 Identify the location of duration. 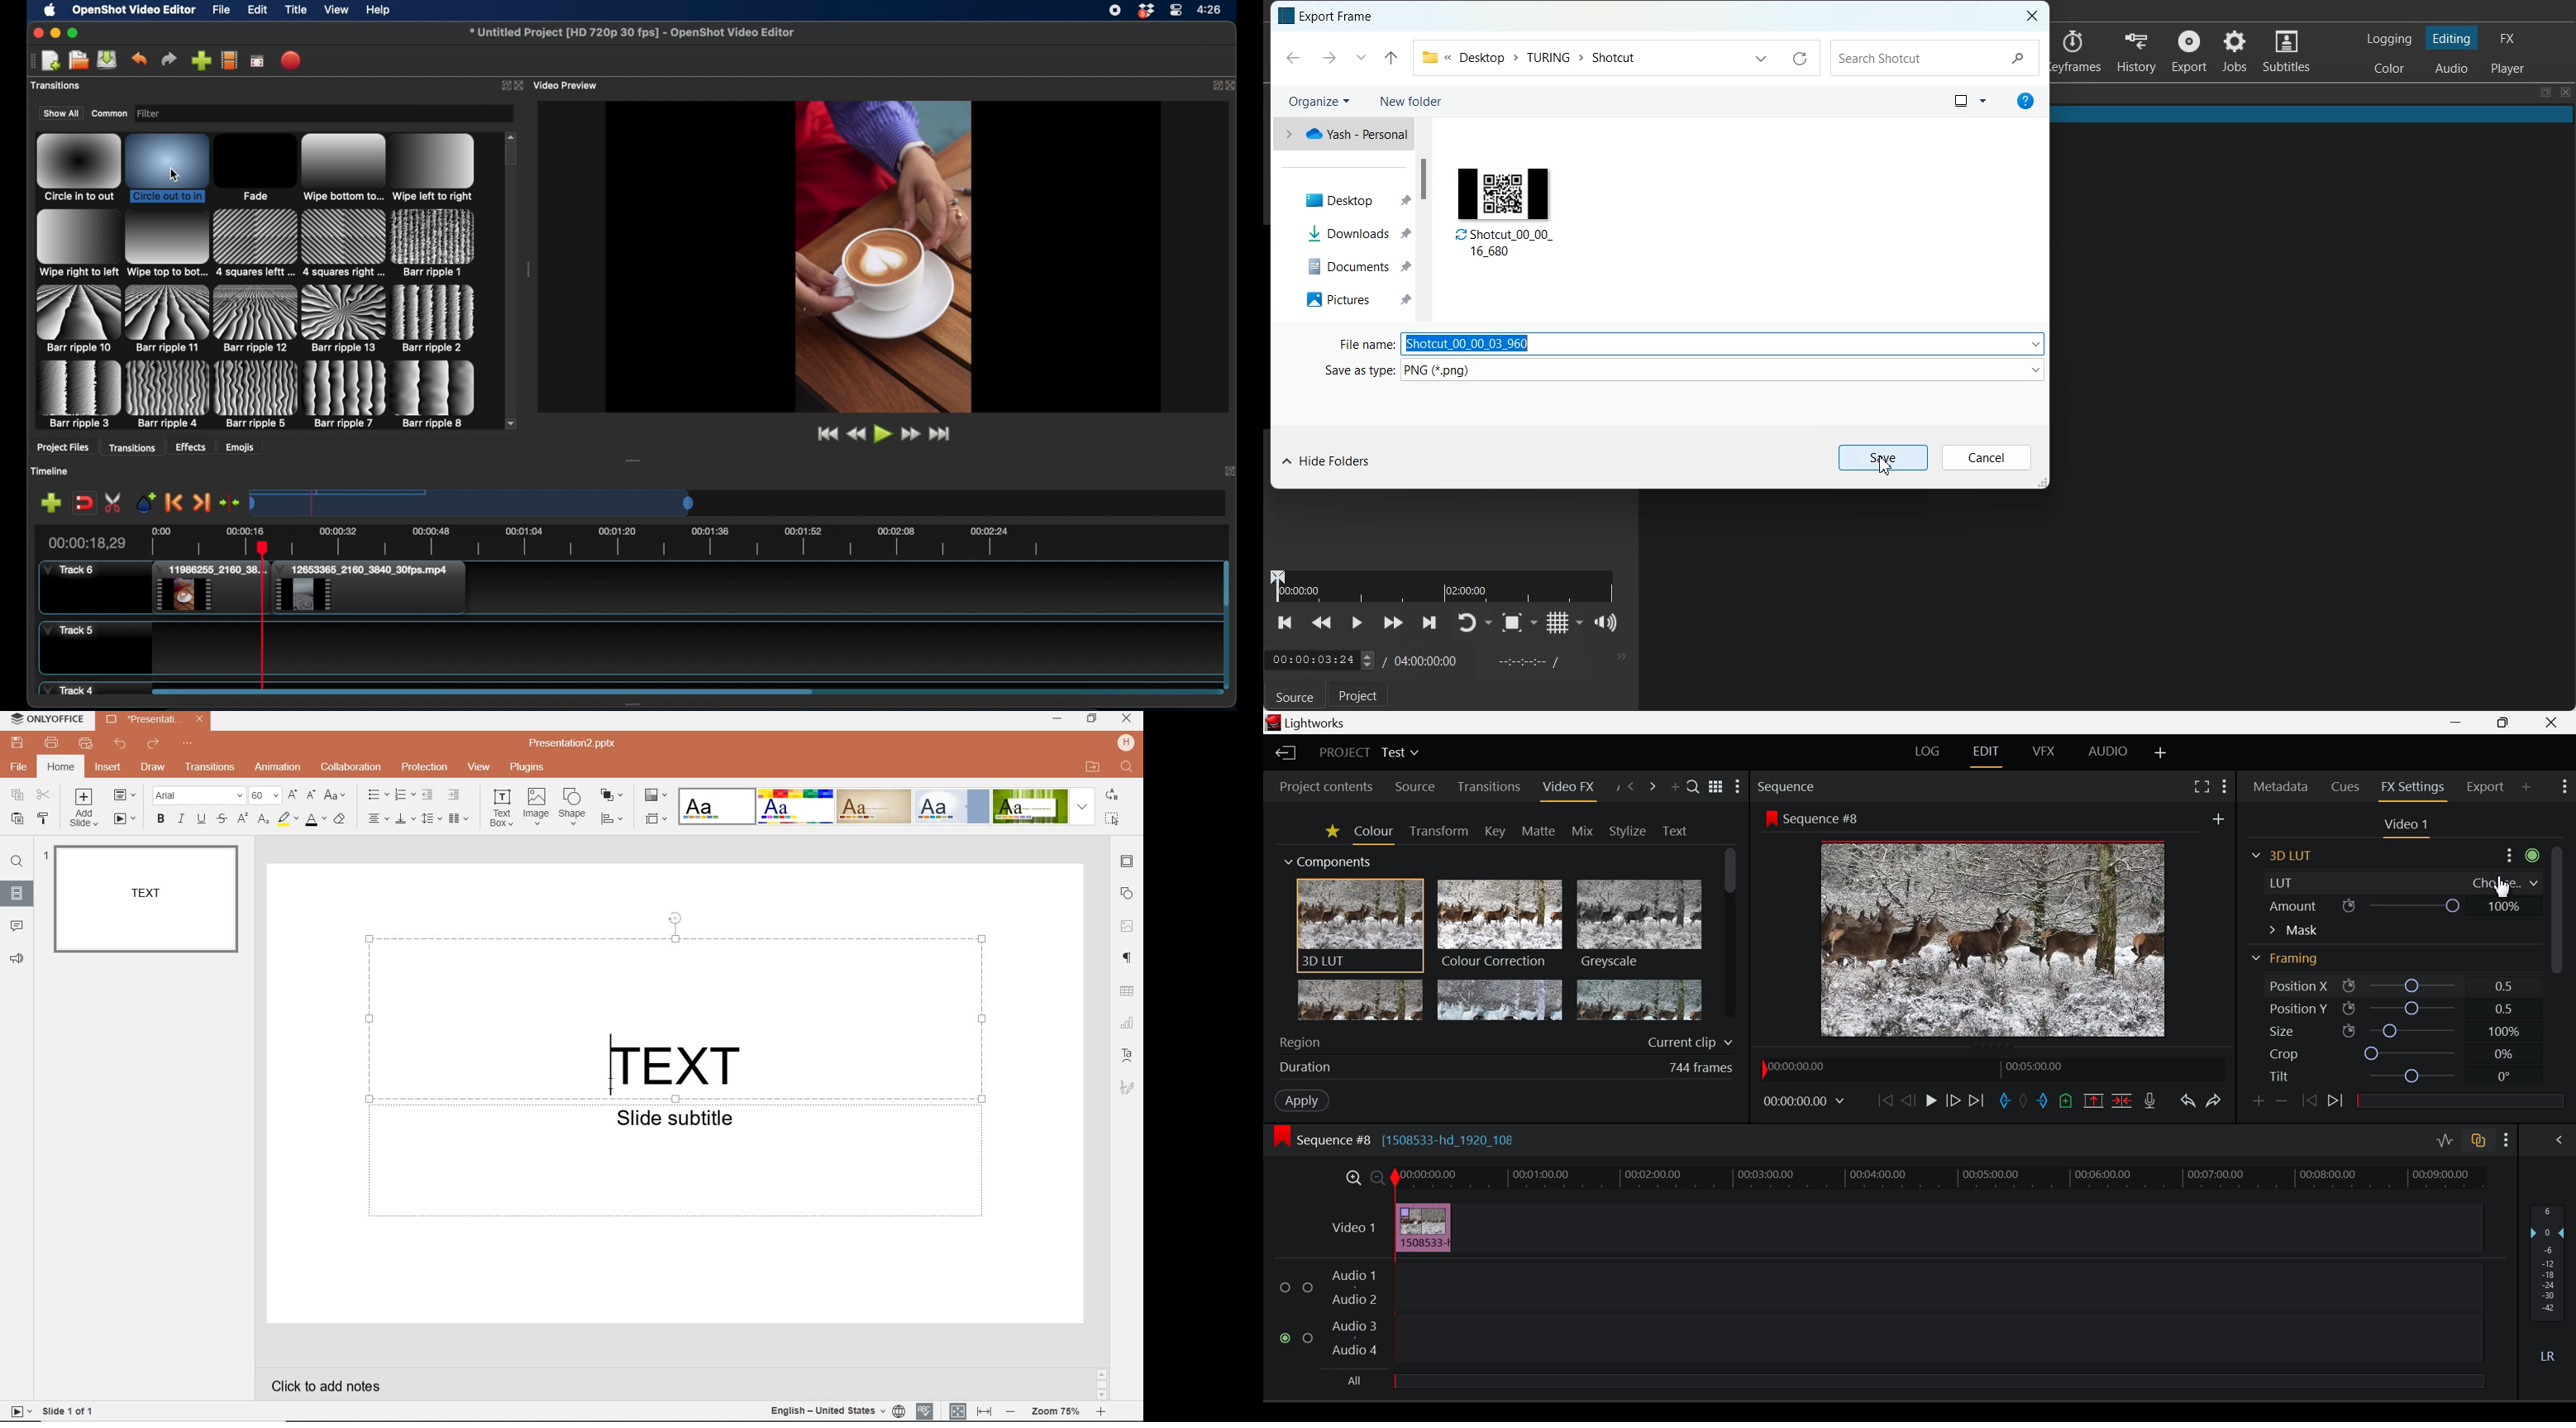
(1444, 585).